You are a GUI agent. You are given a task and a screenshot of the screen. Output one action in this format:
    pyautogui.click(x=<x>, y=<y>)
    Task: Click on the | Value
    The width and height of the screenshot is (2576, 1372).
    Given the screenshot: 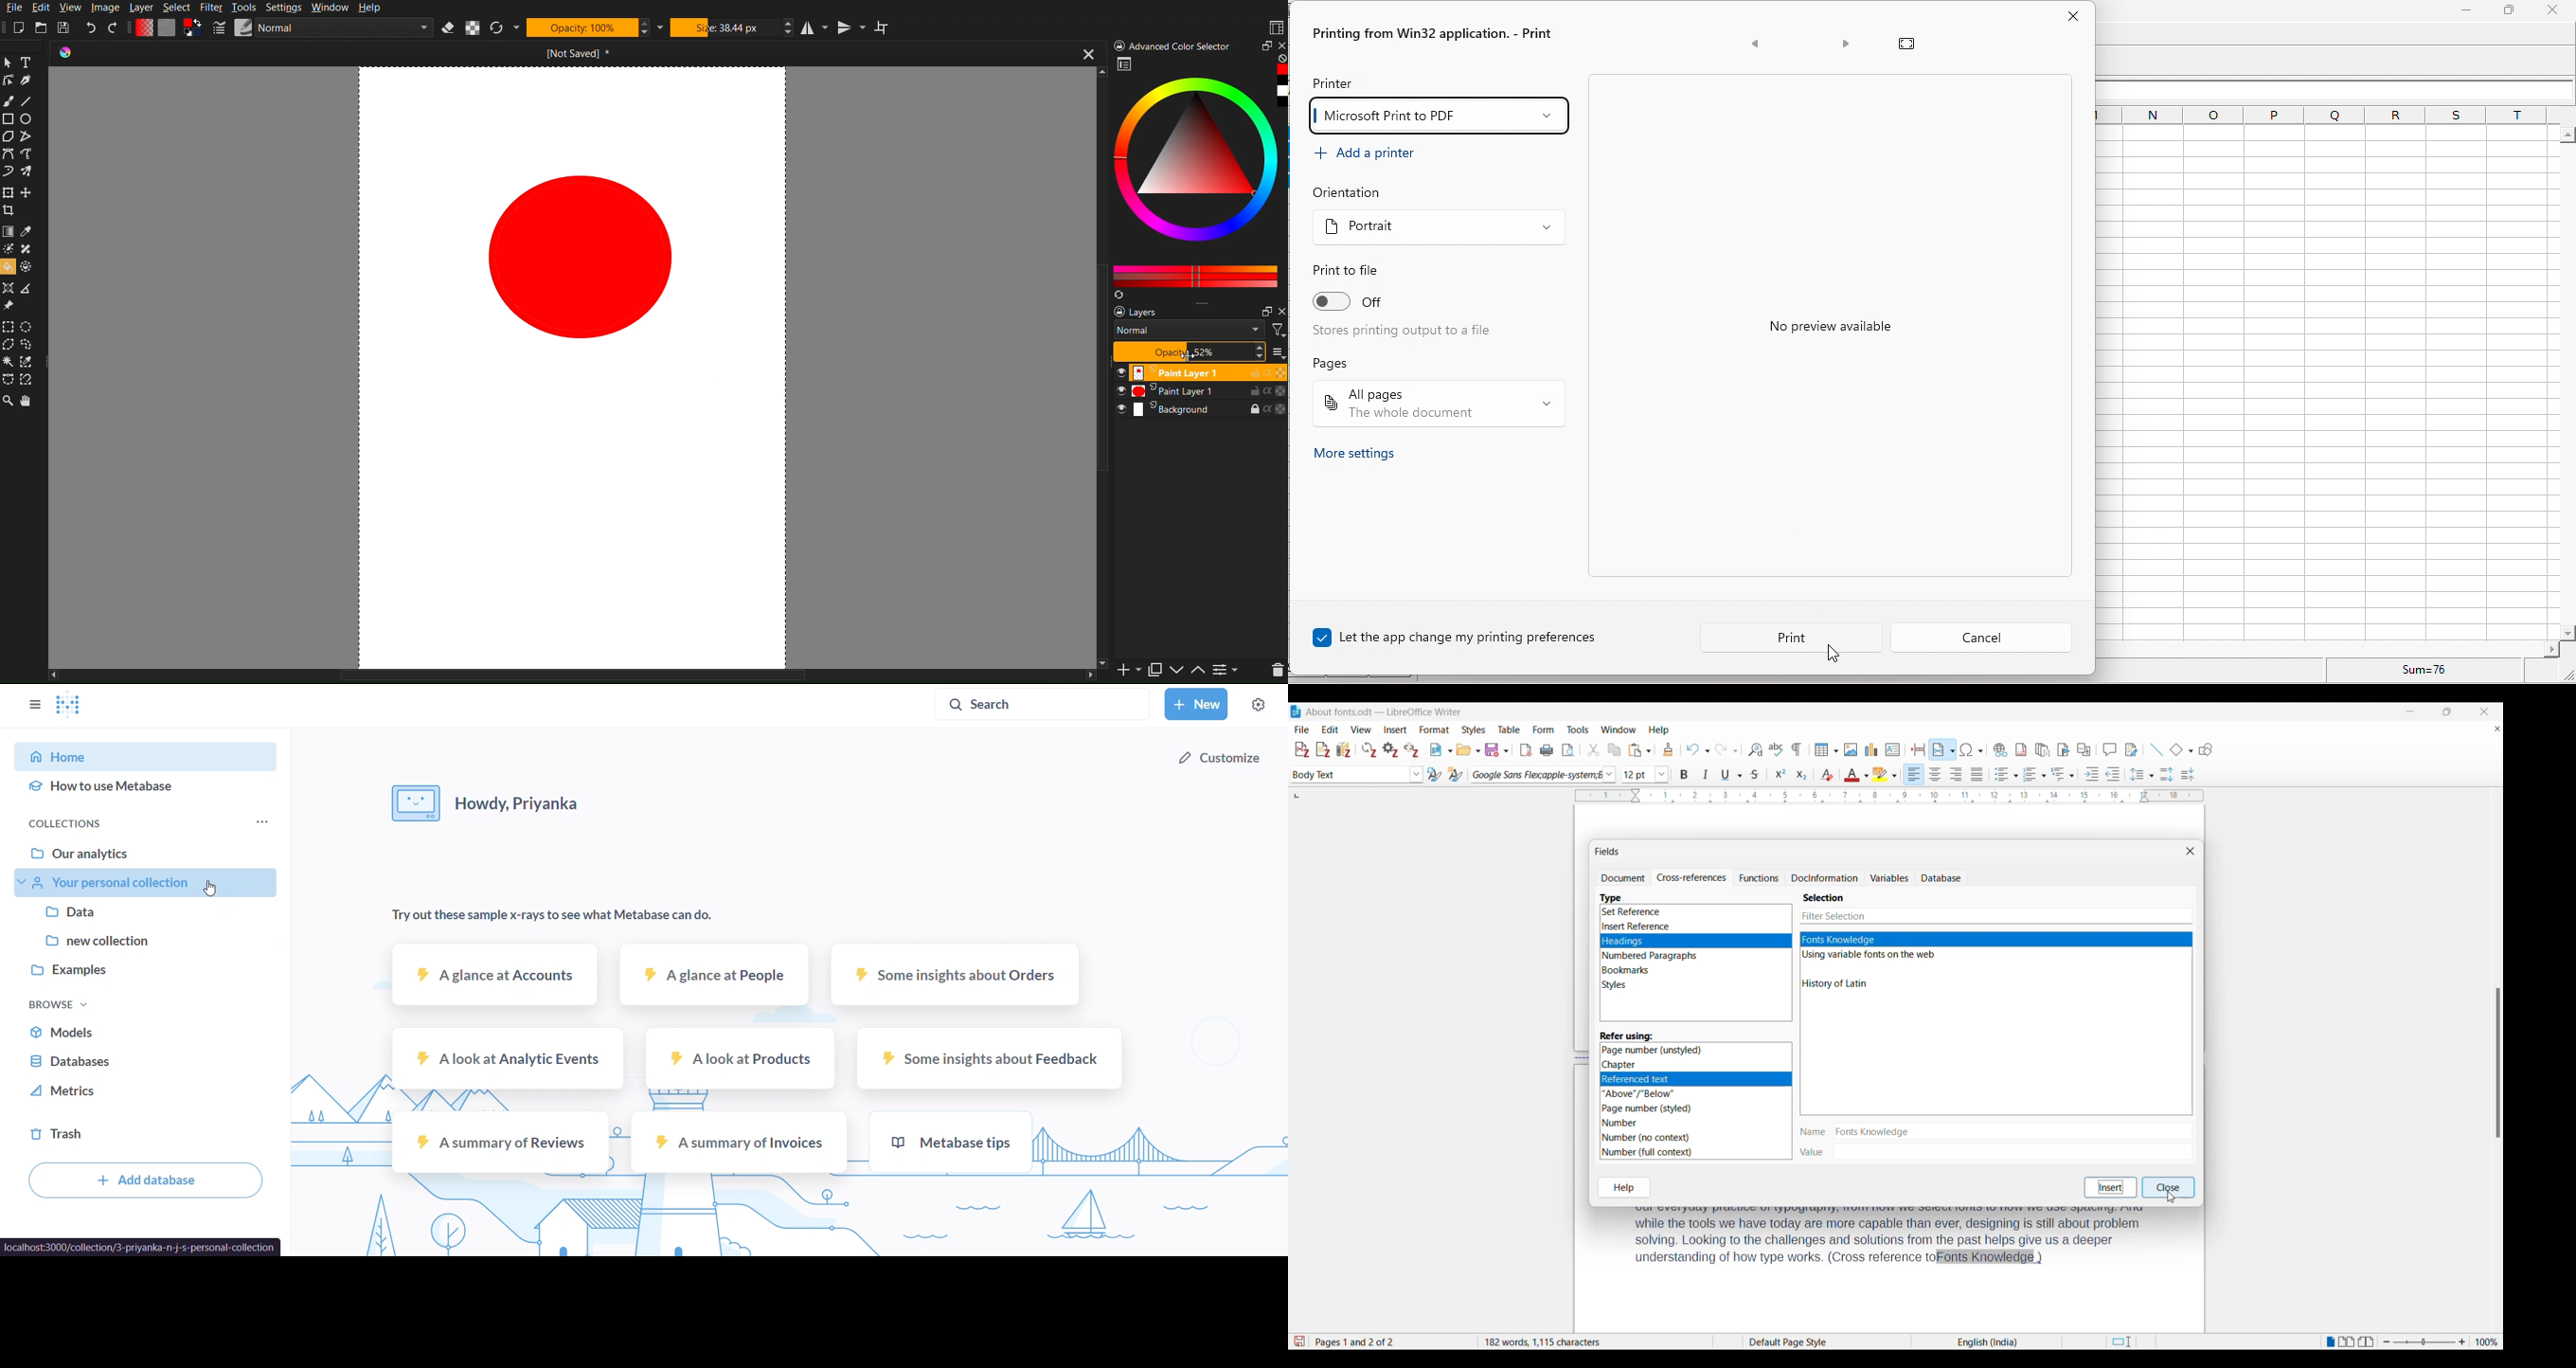 What is the action you would take?
    pyautogui.click(x=1813, y=1152)
    